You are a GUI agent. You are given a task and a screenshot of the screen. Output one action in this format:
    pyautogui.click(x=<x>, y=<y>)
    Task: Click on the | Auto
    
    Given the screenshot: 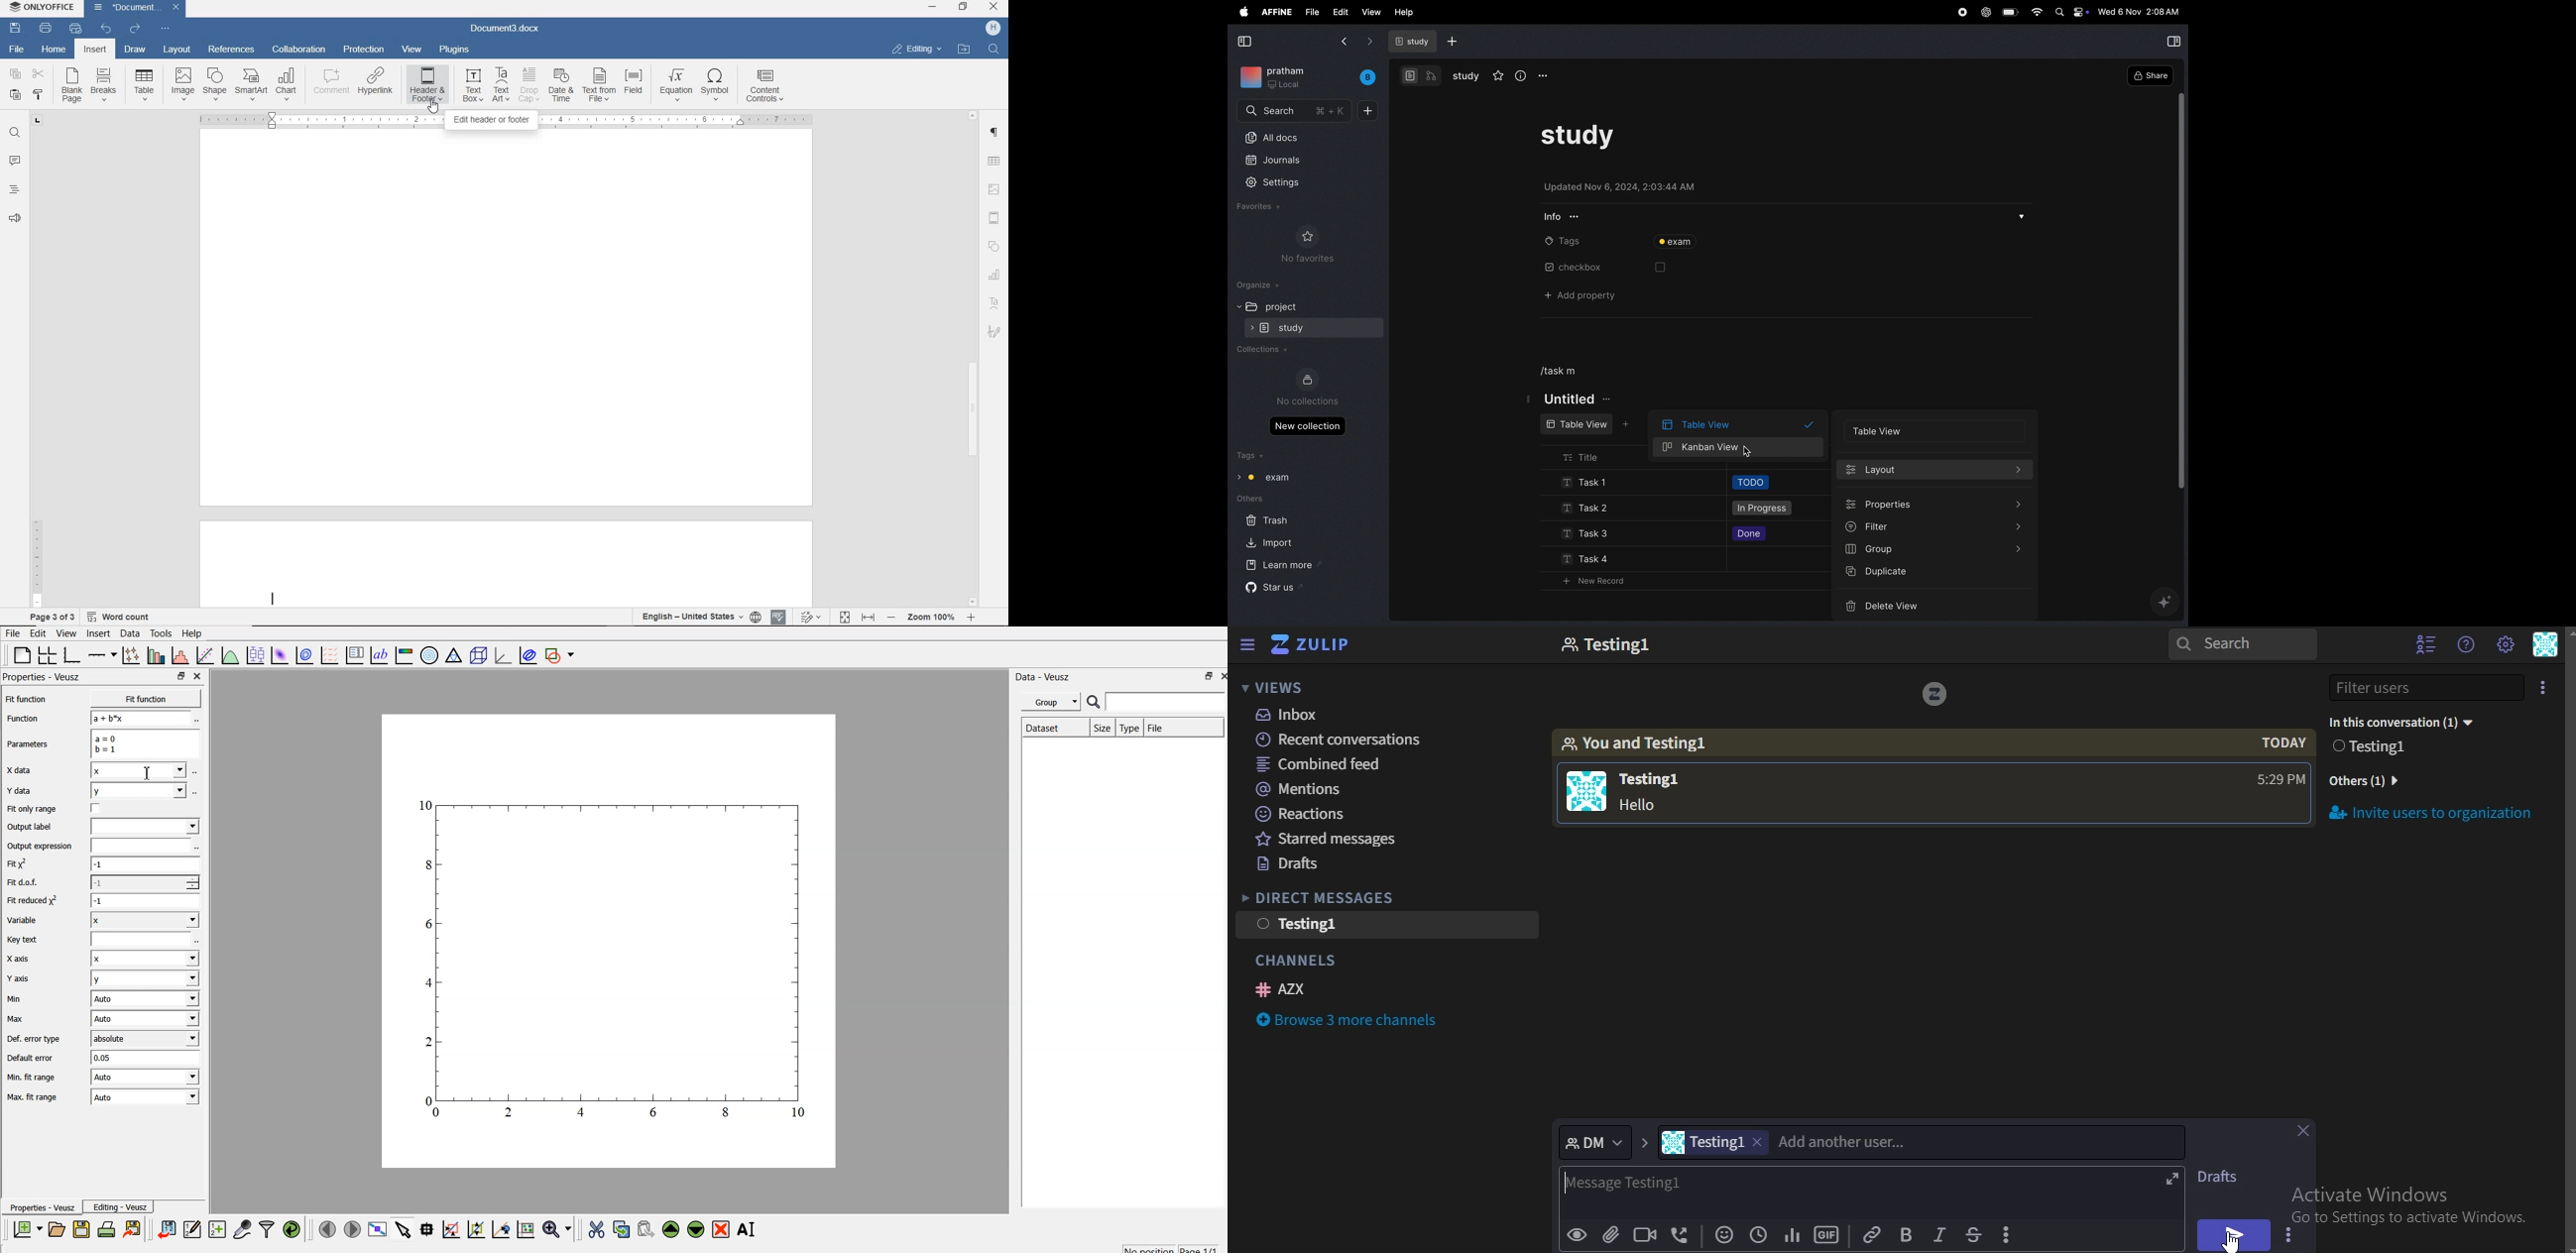 What is the action you would take?
    pyautogui.click(x=147, y=999)
    